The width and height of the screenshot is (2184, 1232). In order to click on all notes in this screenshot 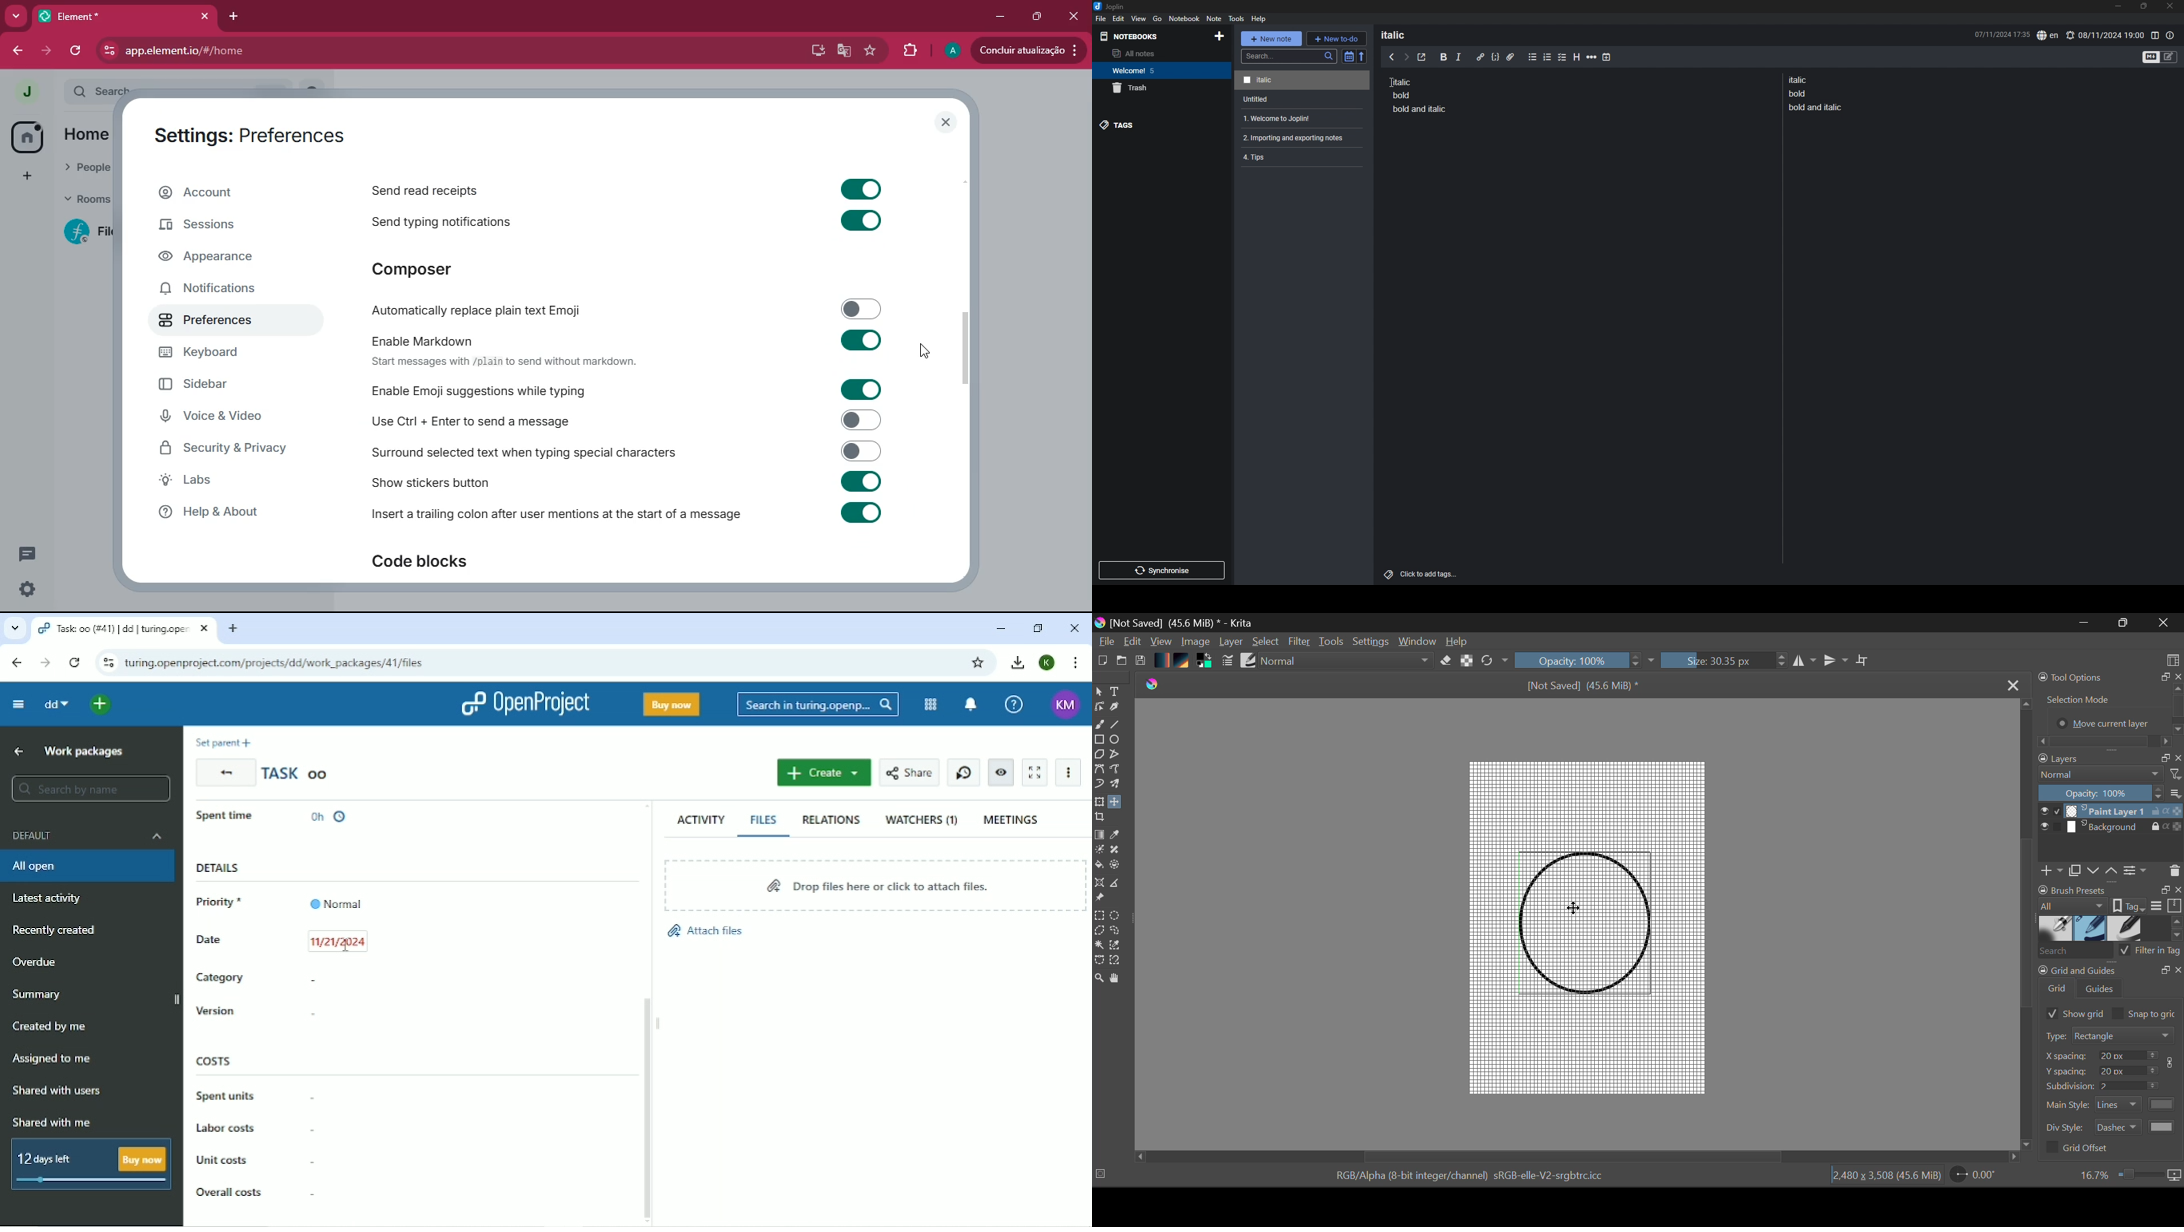, I will do `click(1159, 53)`.